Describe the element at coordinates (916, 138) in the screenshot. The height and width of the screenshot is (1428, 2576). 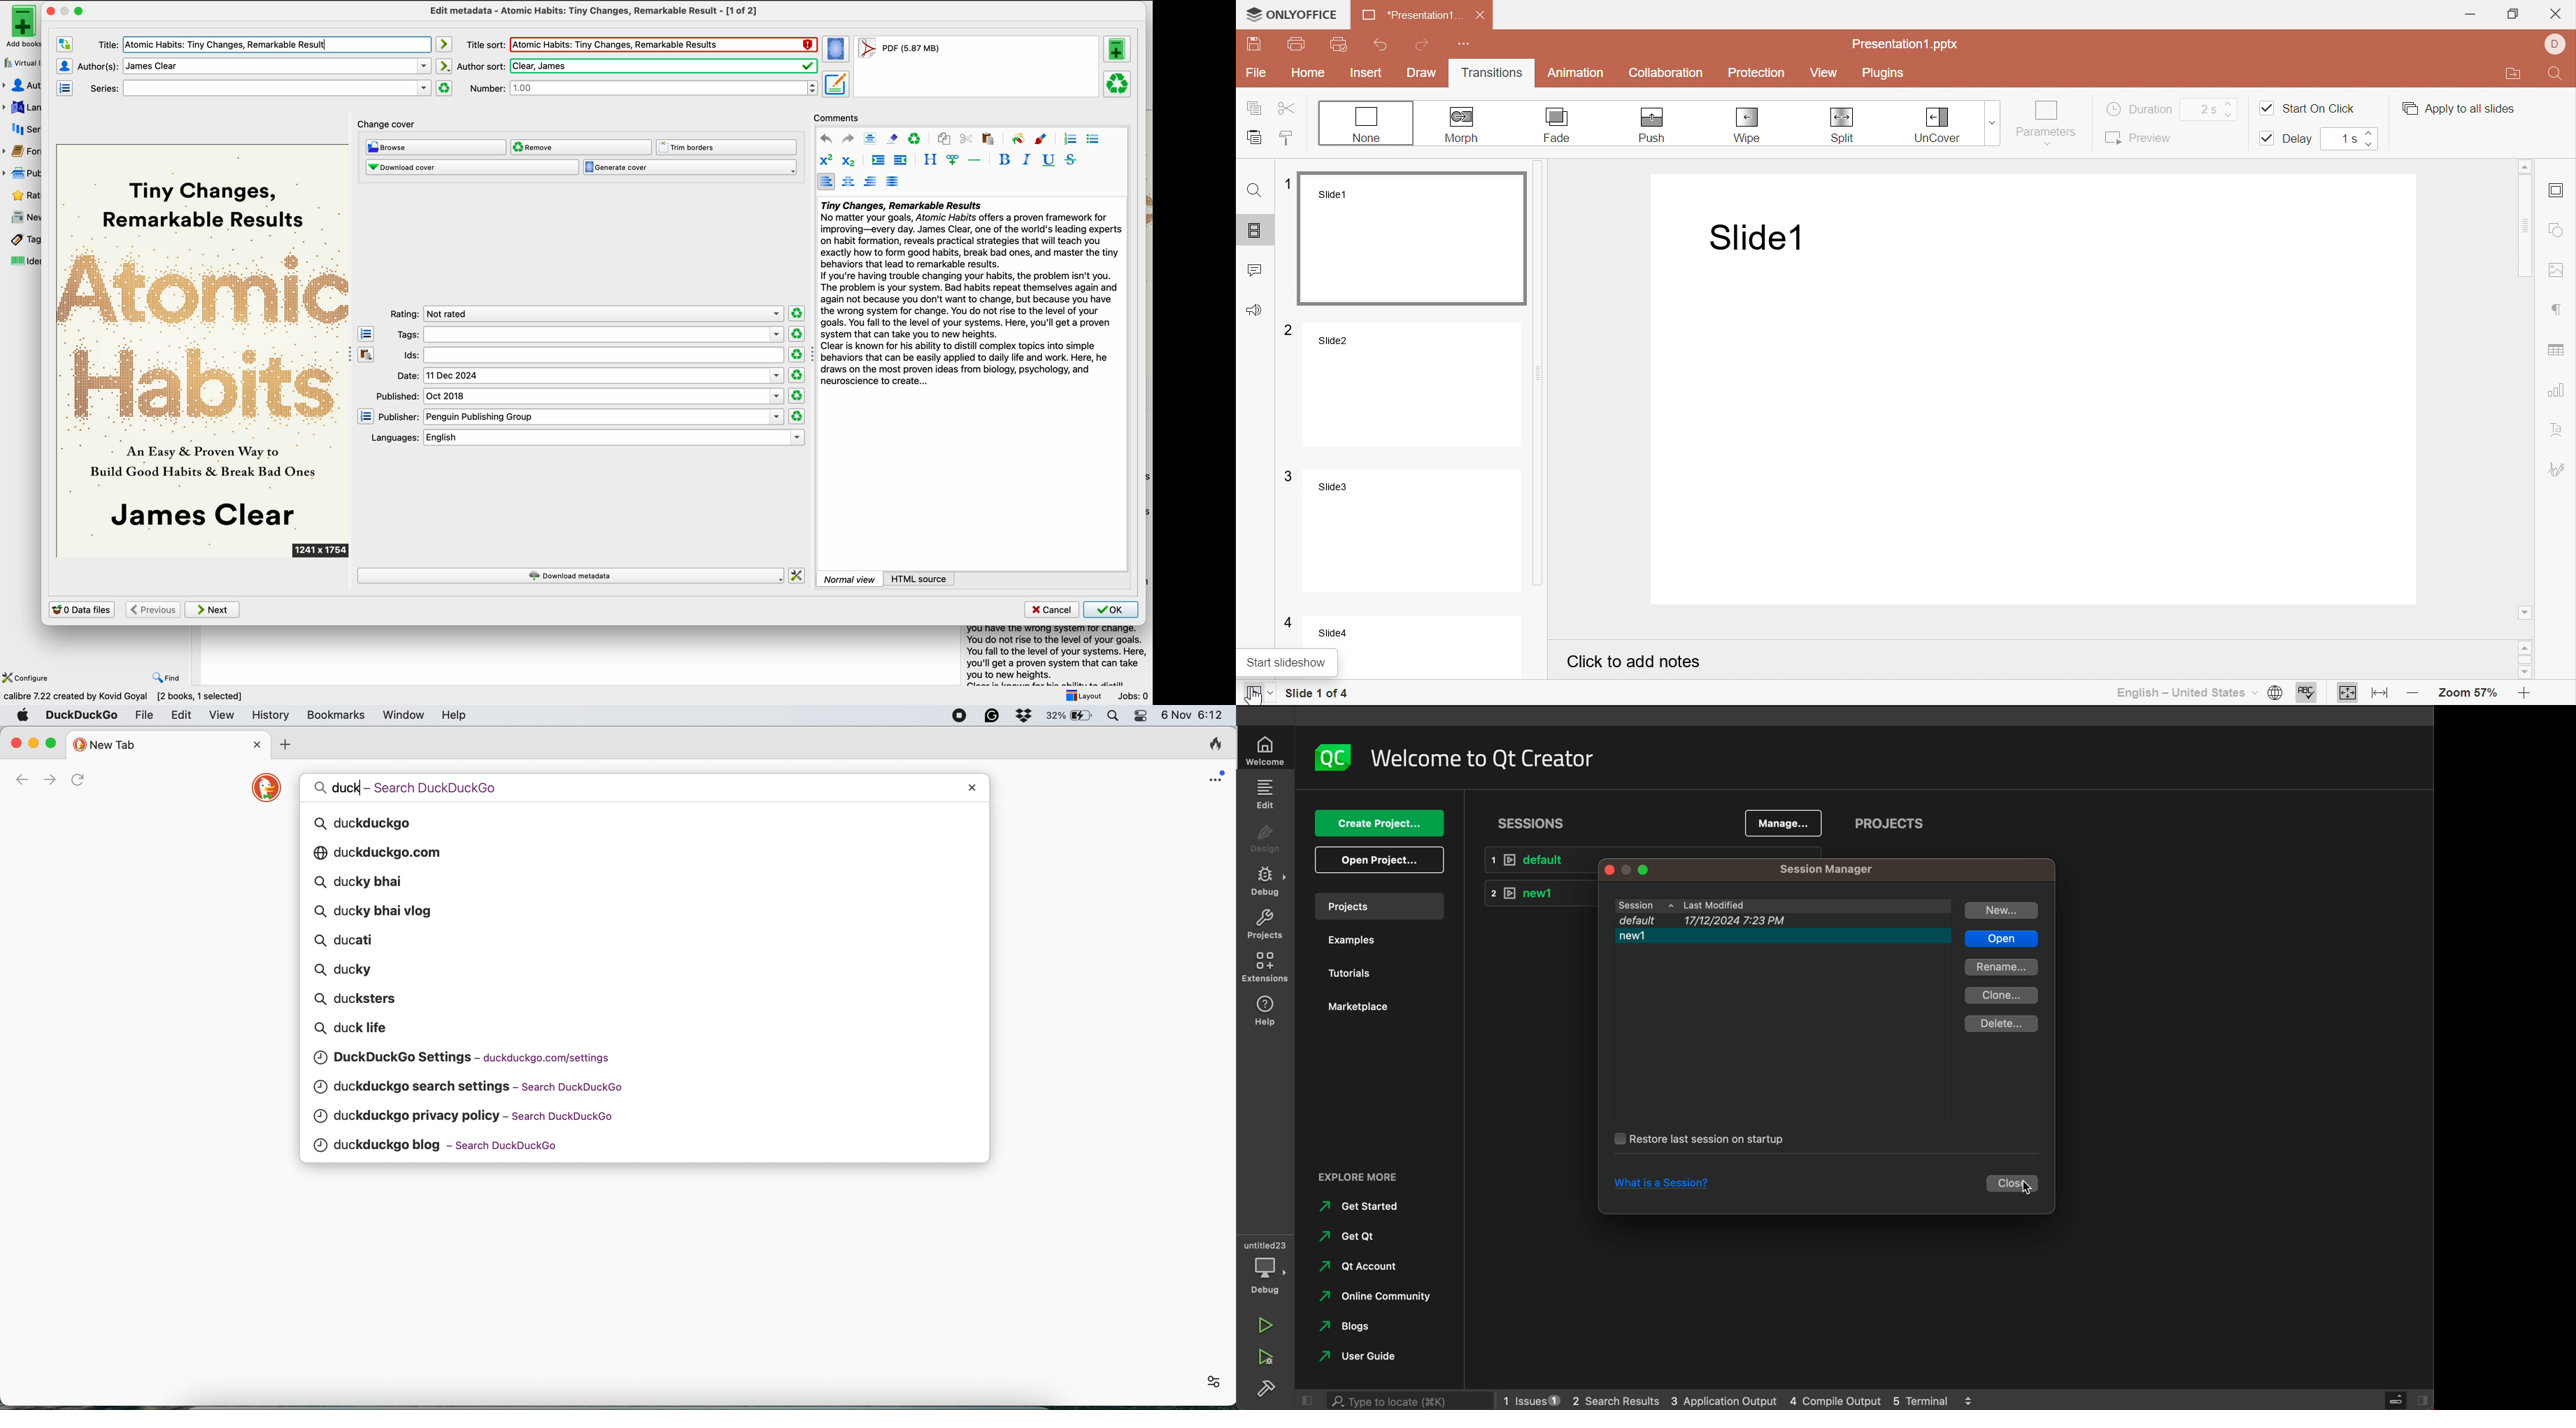
I see `clear` at that location.